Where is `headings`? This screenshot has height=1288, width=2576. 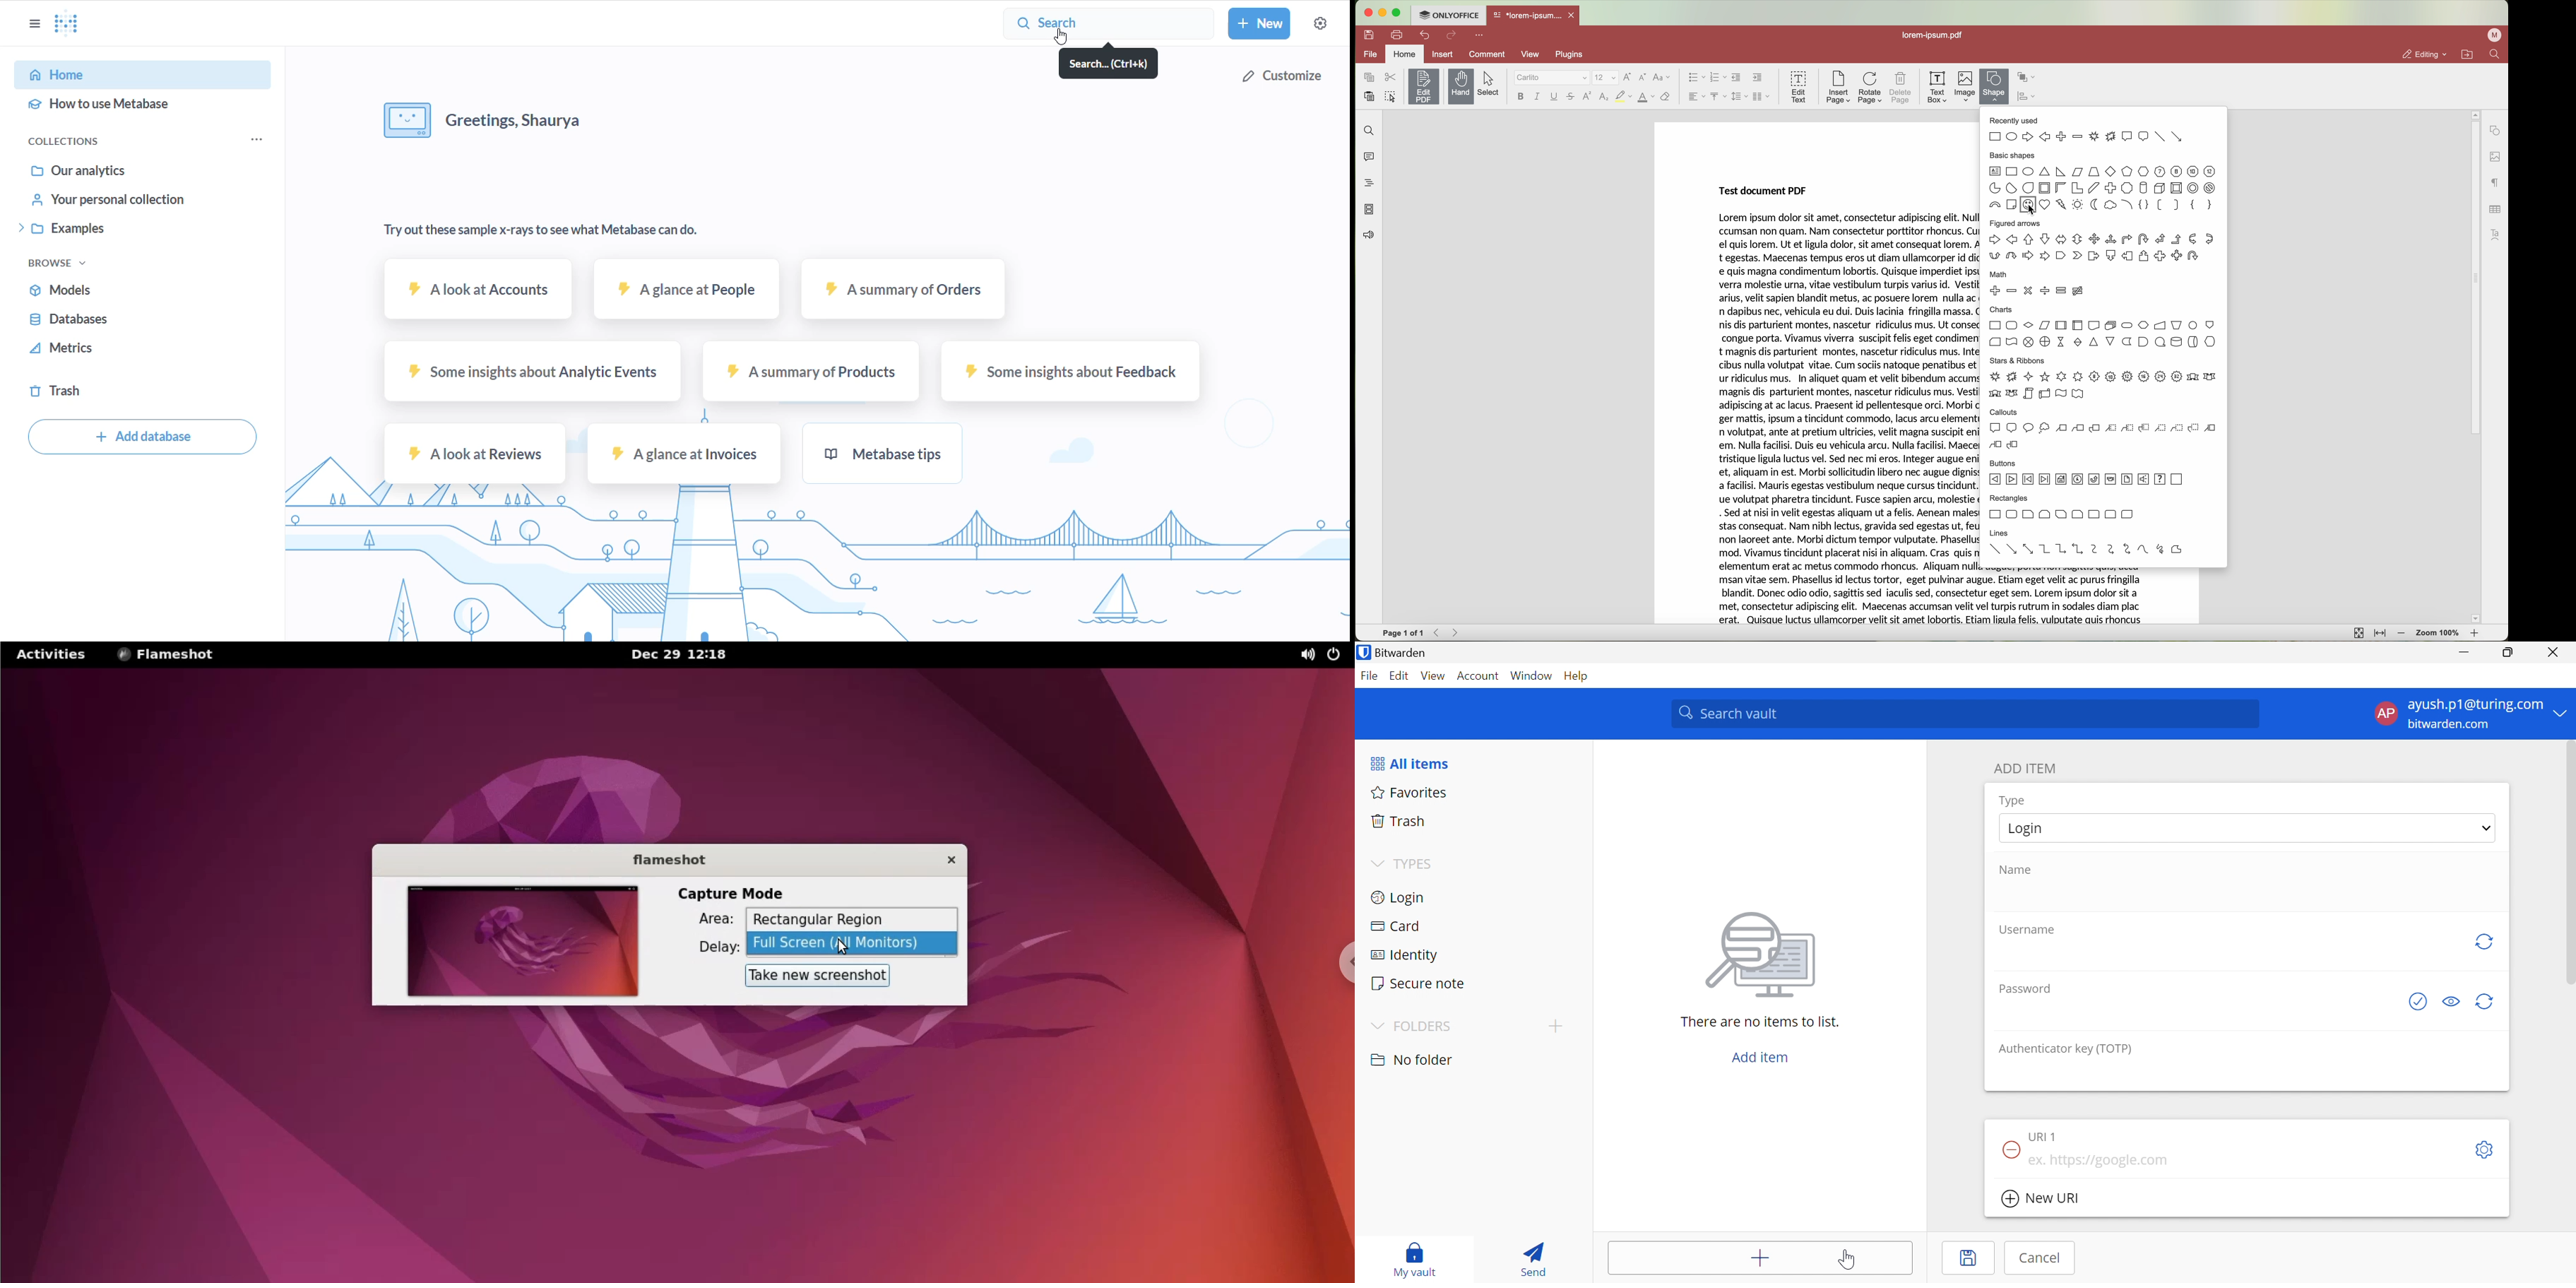 headings is located at coordinates (1368, 183).